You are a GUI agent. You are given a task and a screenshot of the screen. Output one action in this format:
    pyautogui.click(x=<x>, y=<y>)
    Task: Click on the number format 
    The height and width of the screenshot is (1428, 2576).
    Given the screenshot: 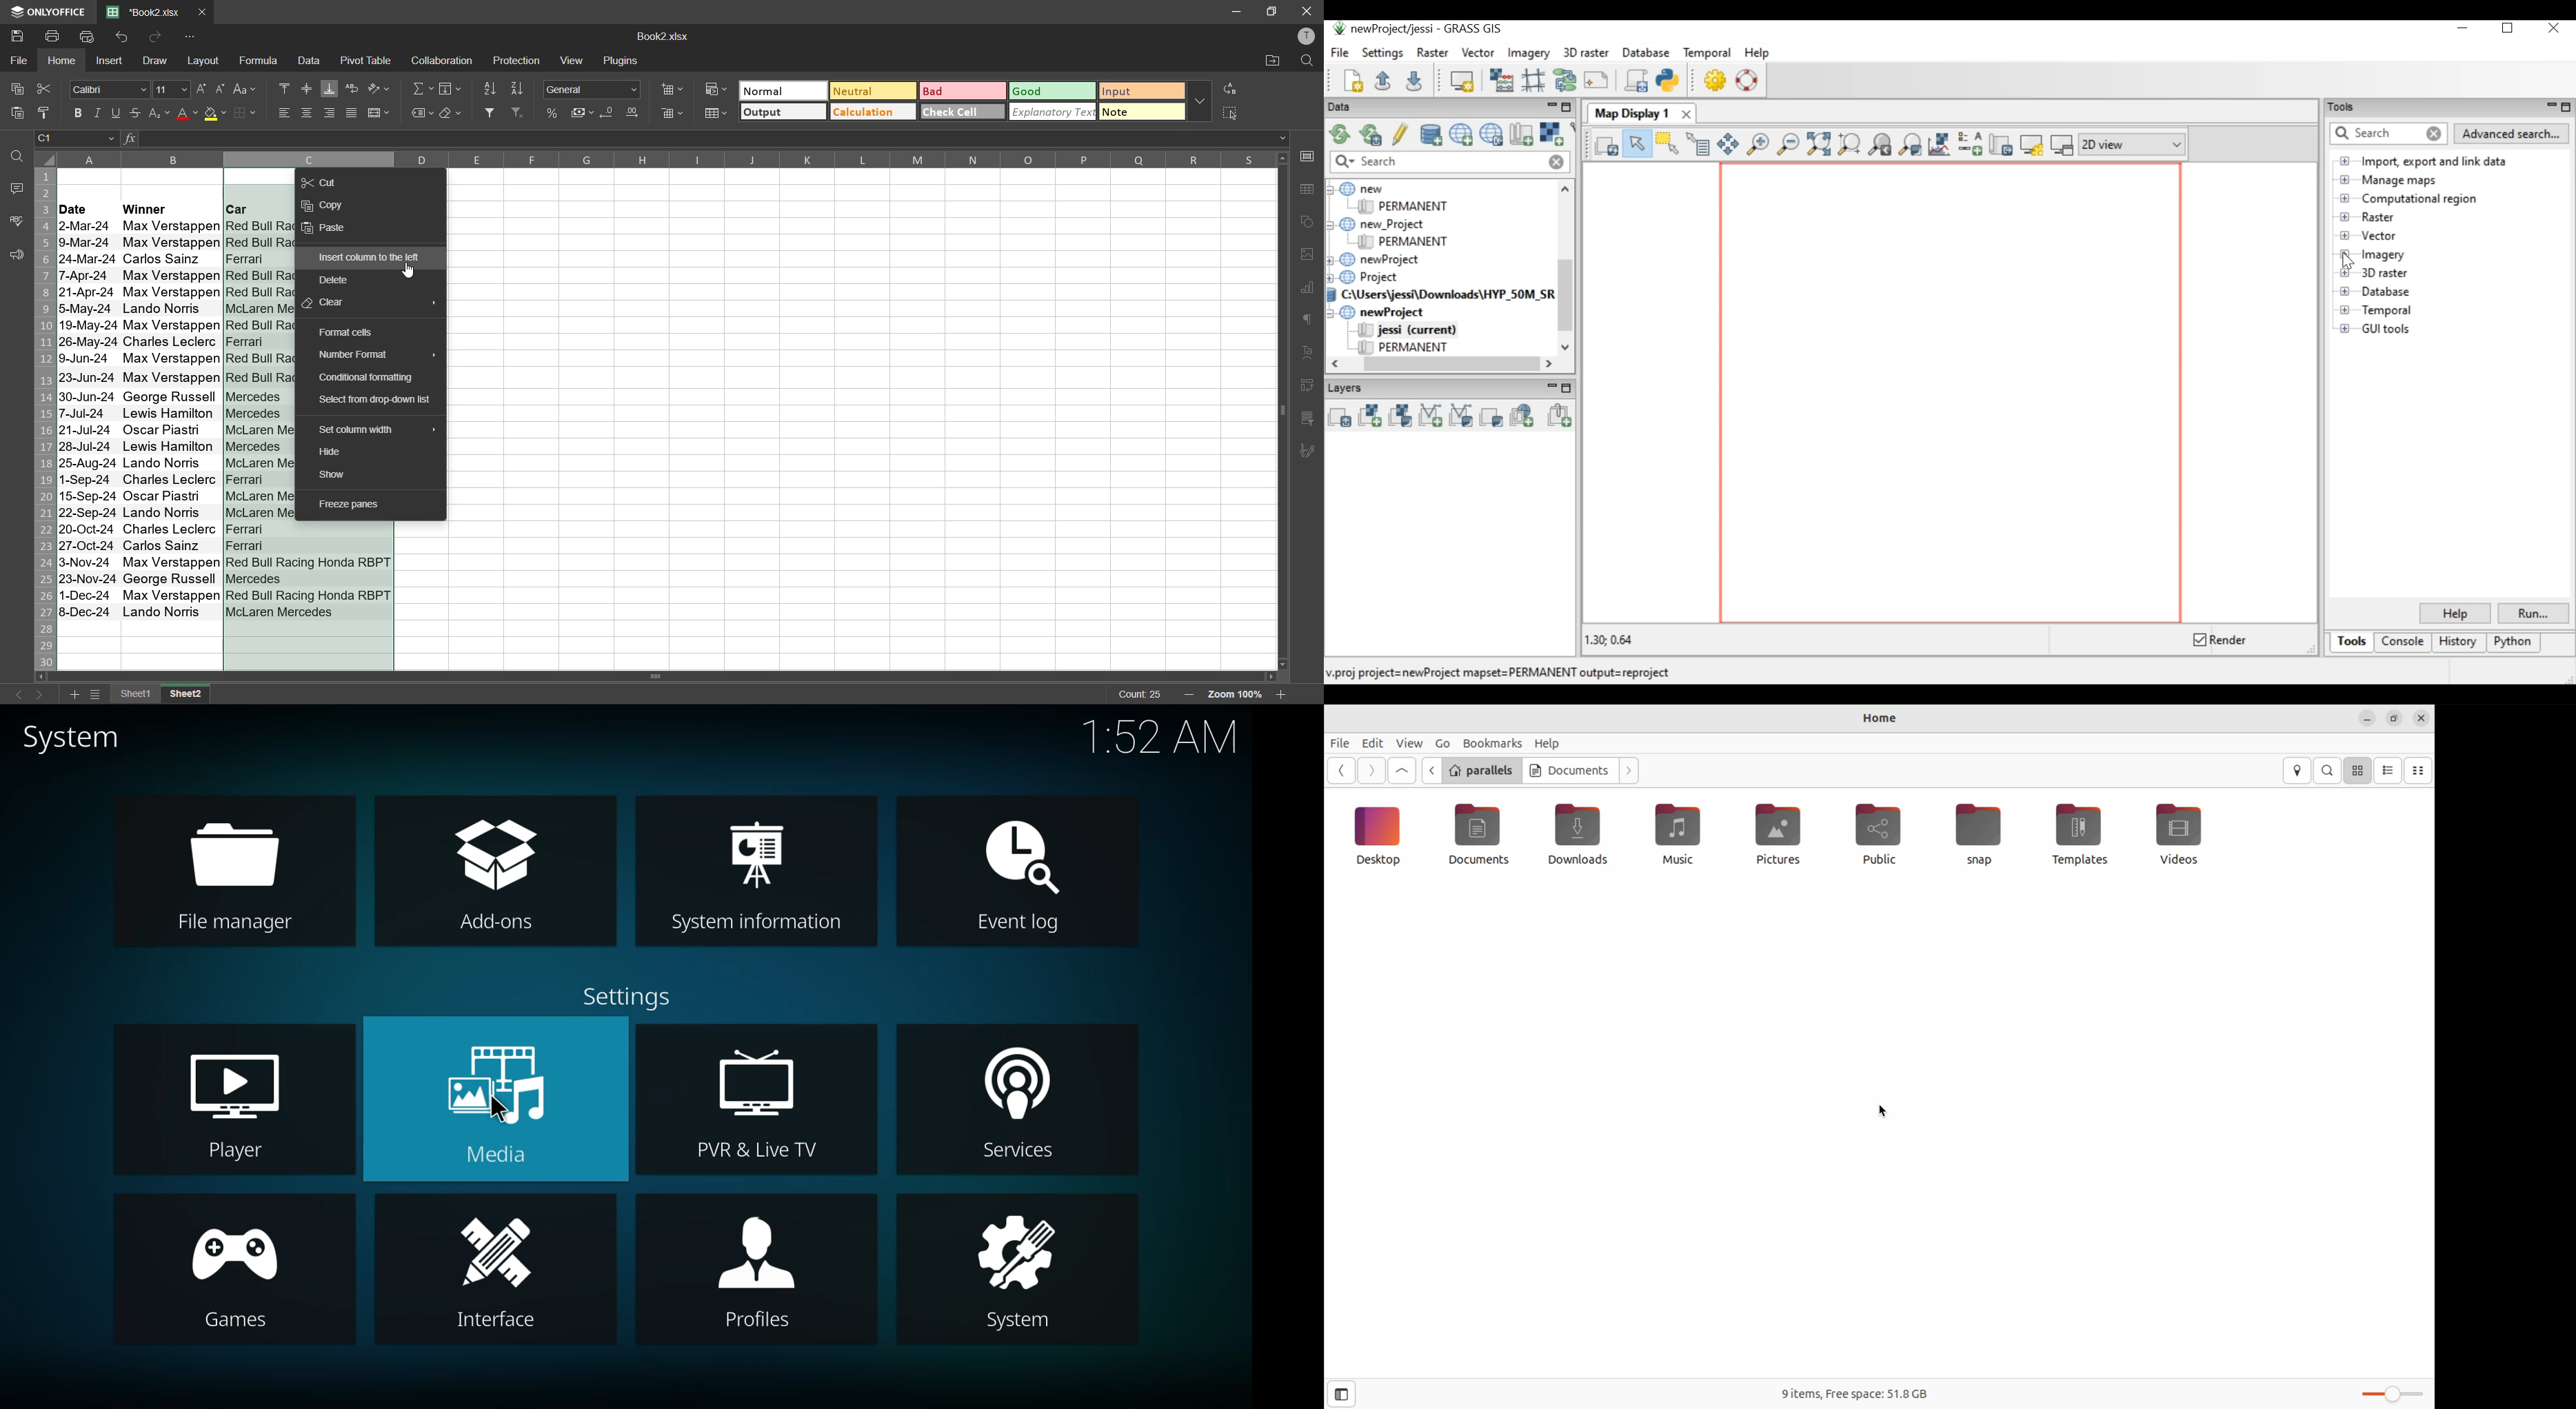 What is the action you would take?
    pyautogui.click(x=590, y=90)
    